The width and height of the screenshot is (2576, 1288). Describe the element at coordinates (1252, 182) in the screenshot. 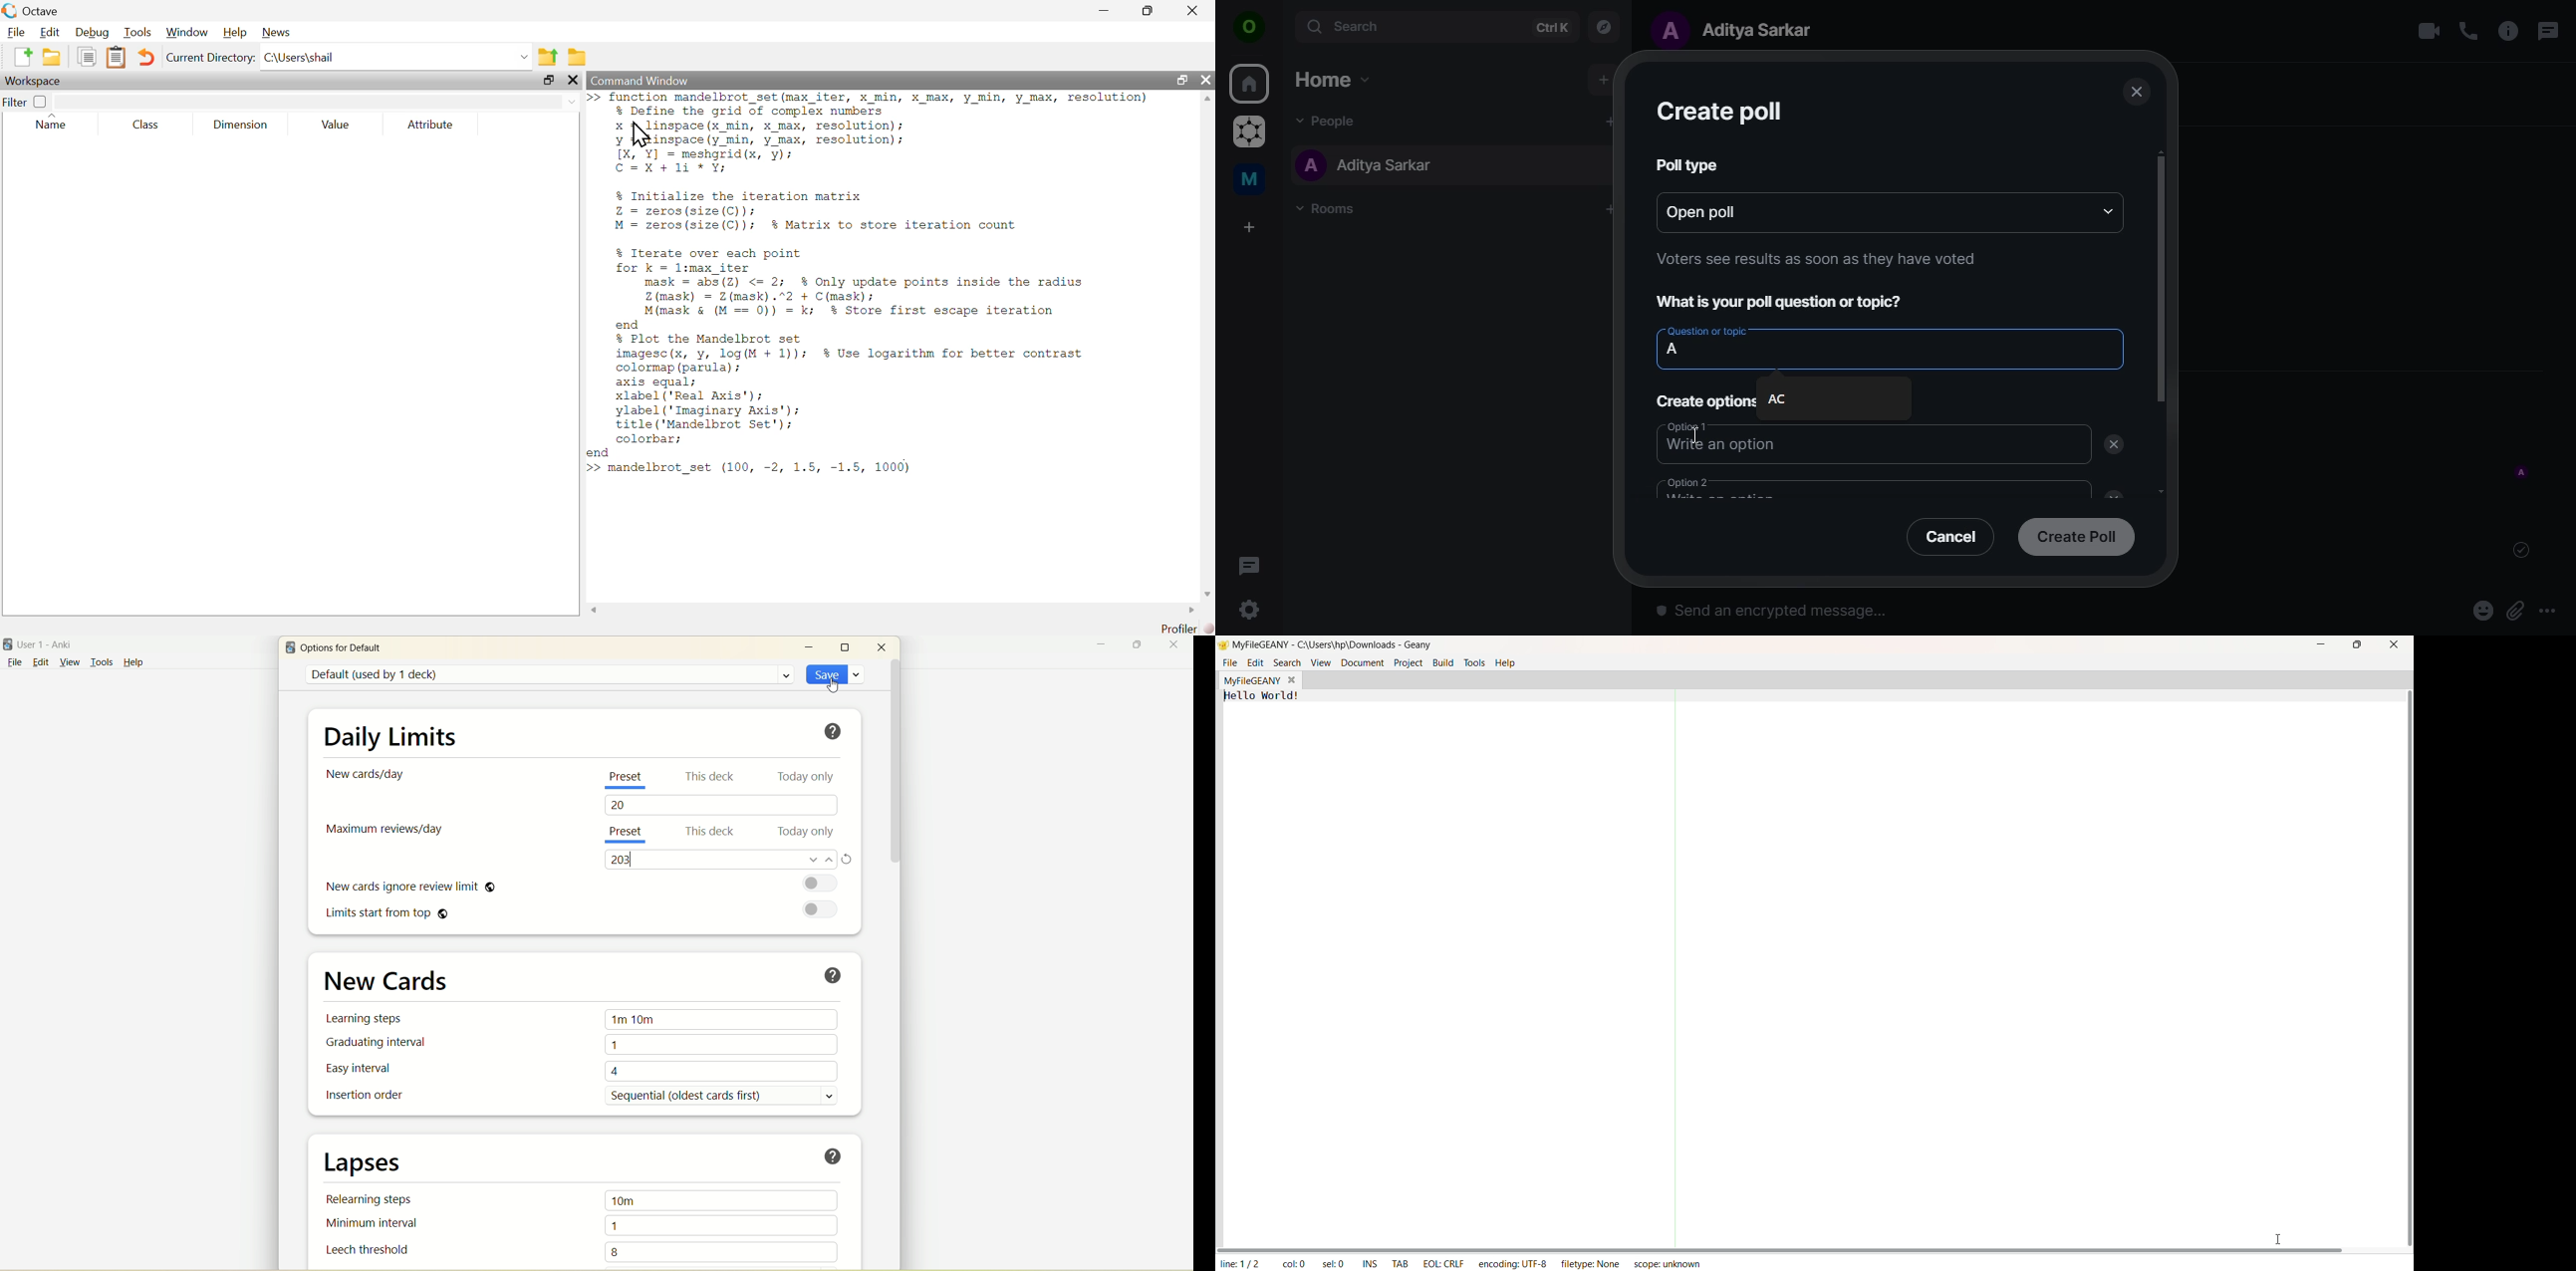

I see `me` at that location.